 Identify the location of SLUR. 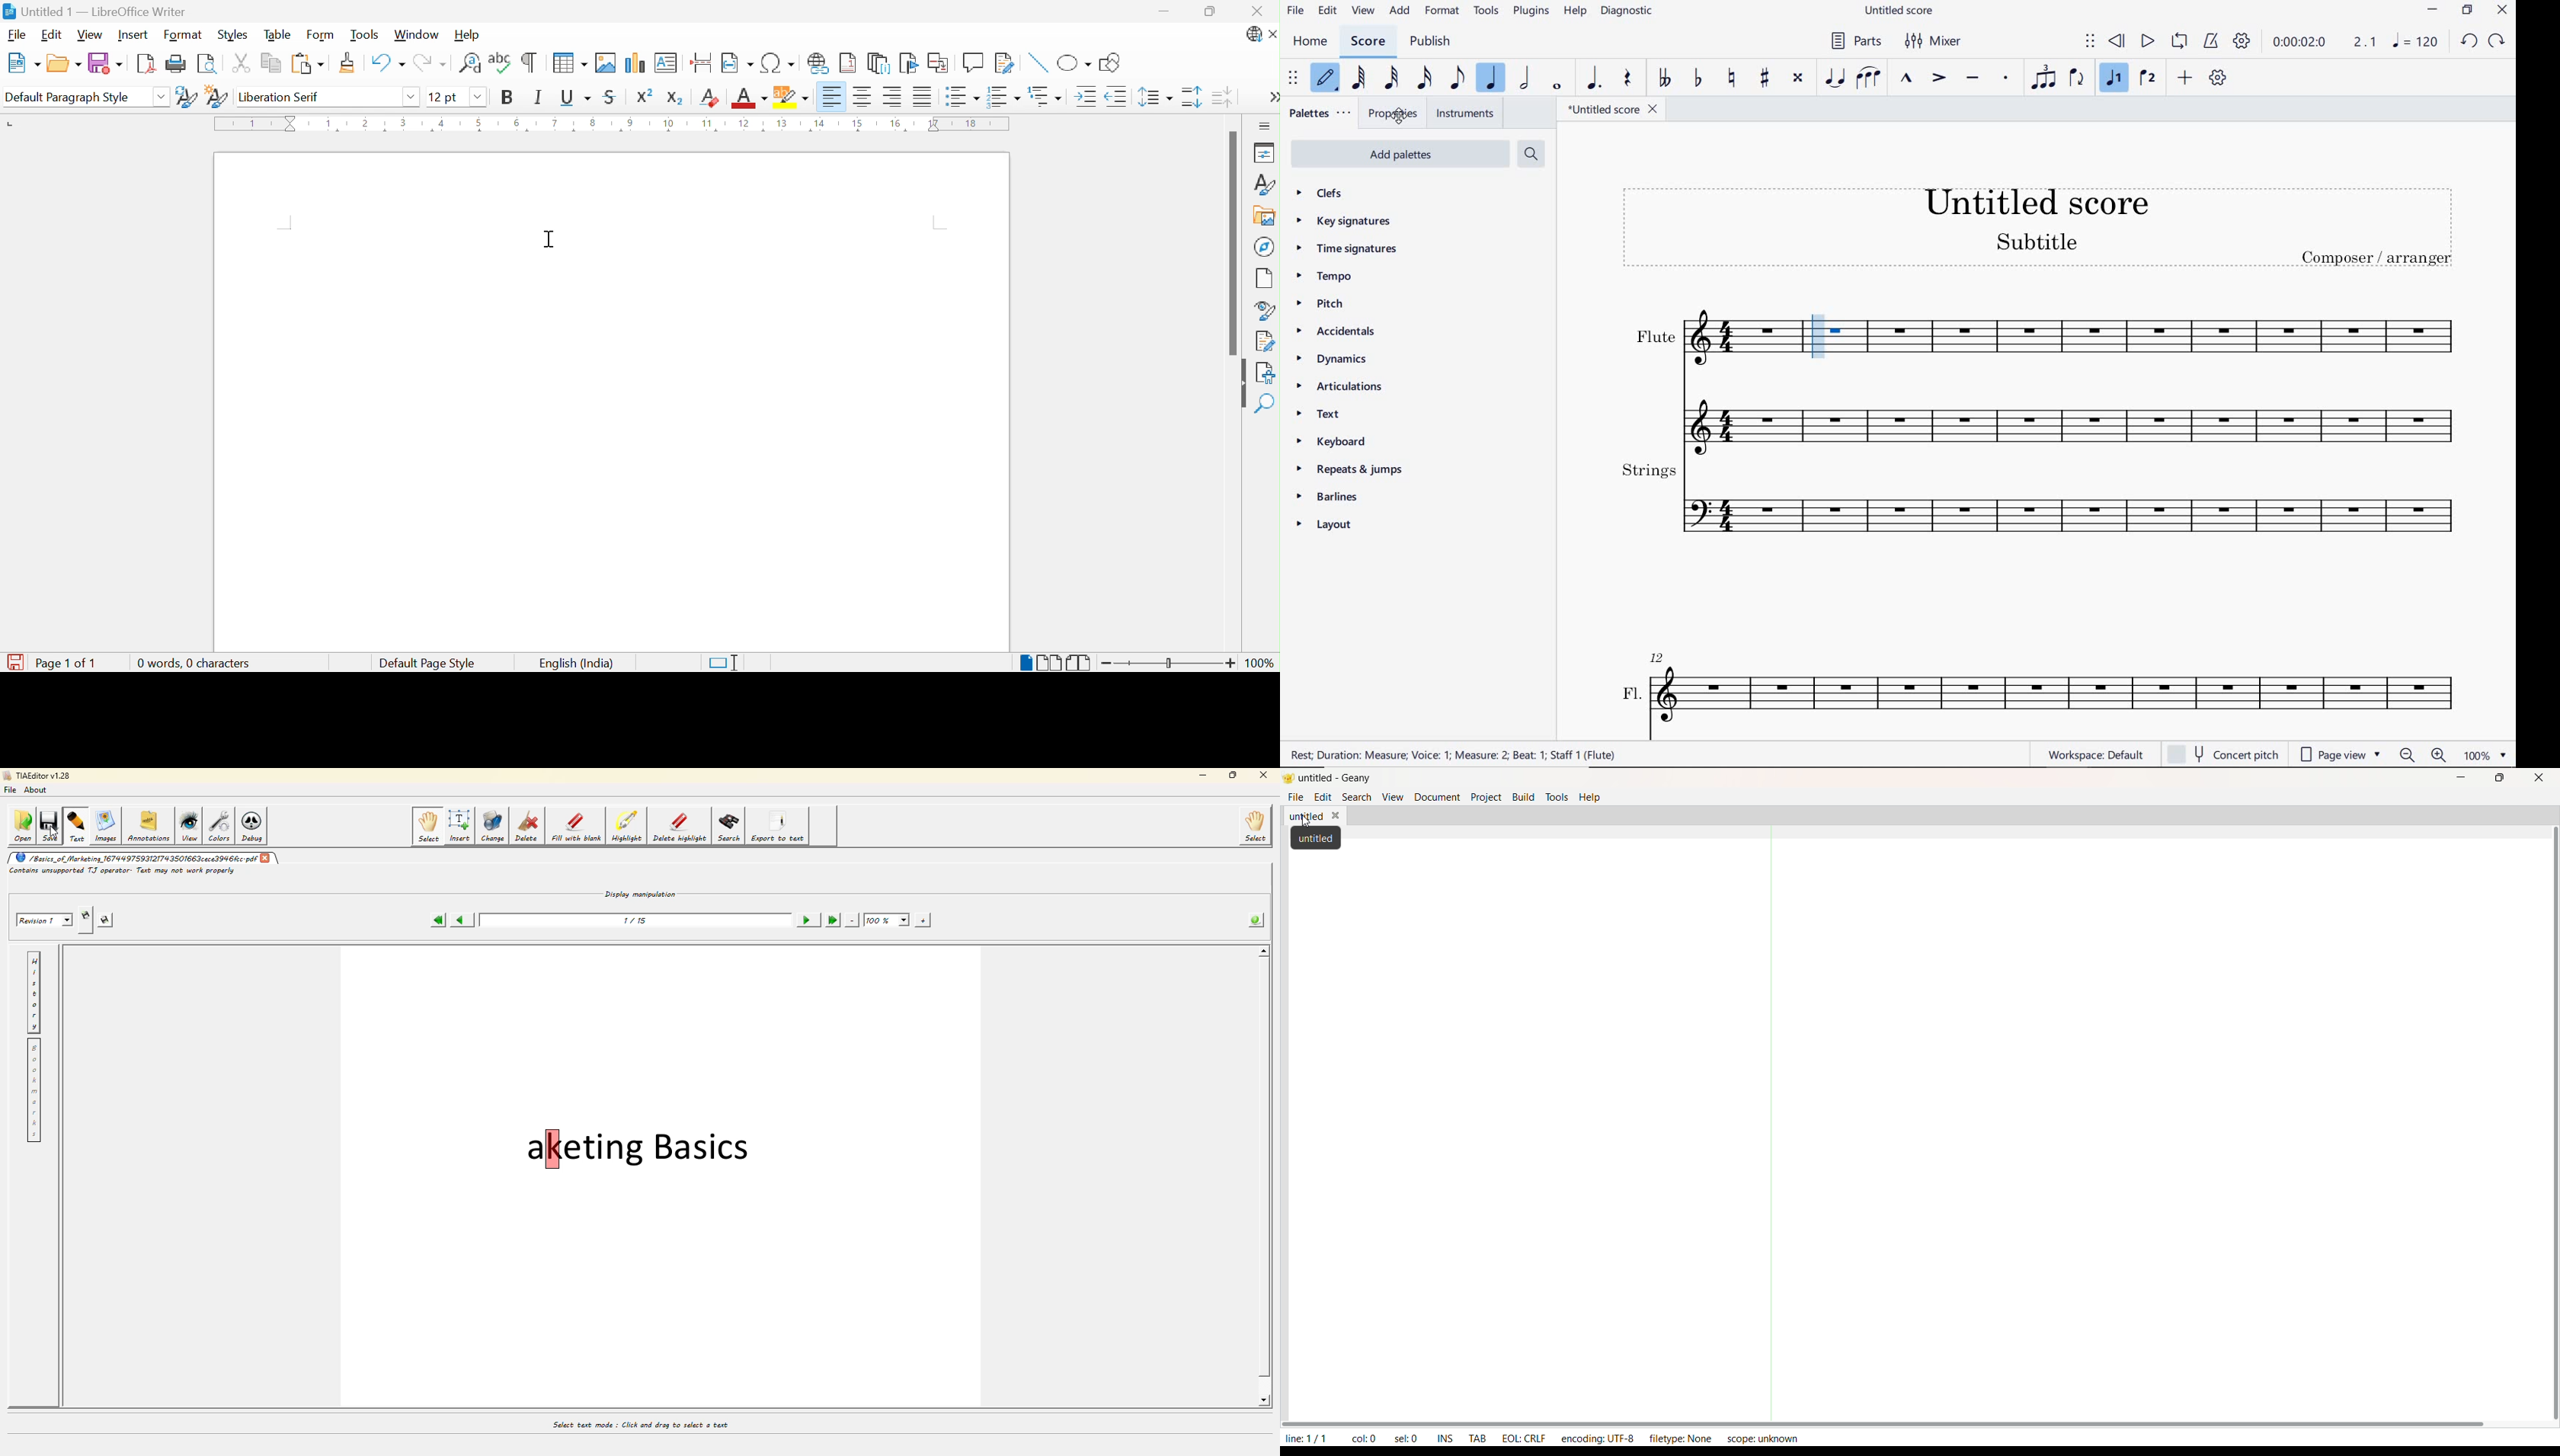
(1867, 77).